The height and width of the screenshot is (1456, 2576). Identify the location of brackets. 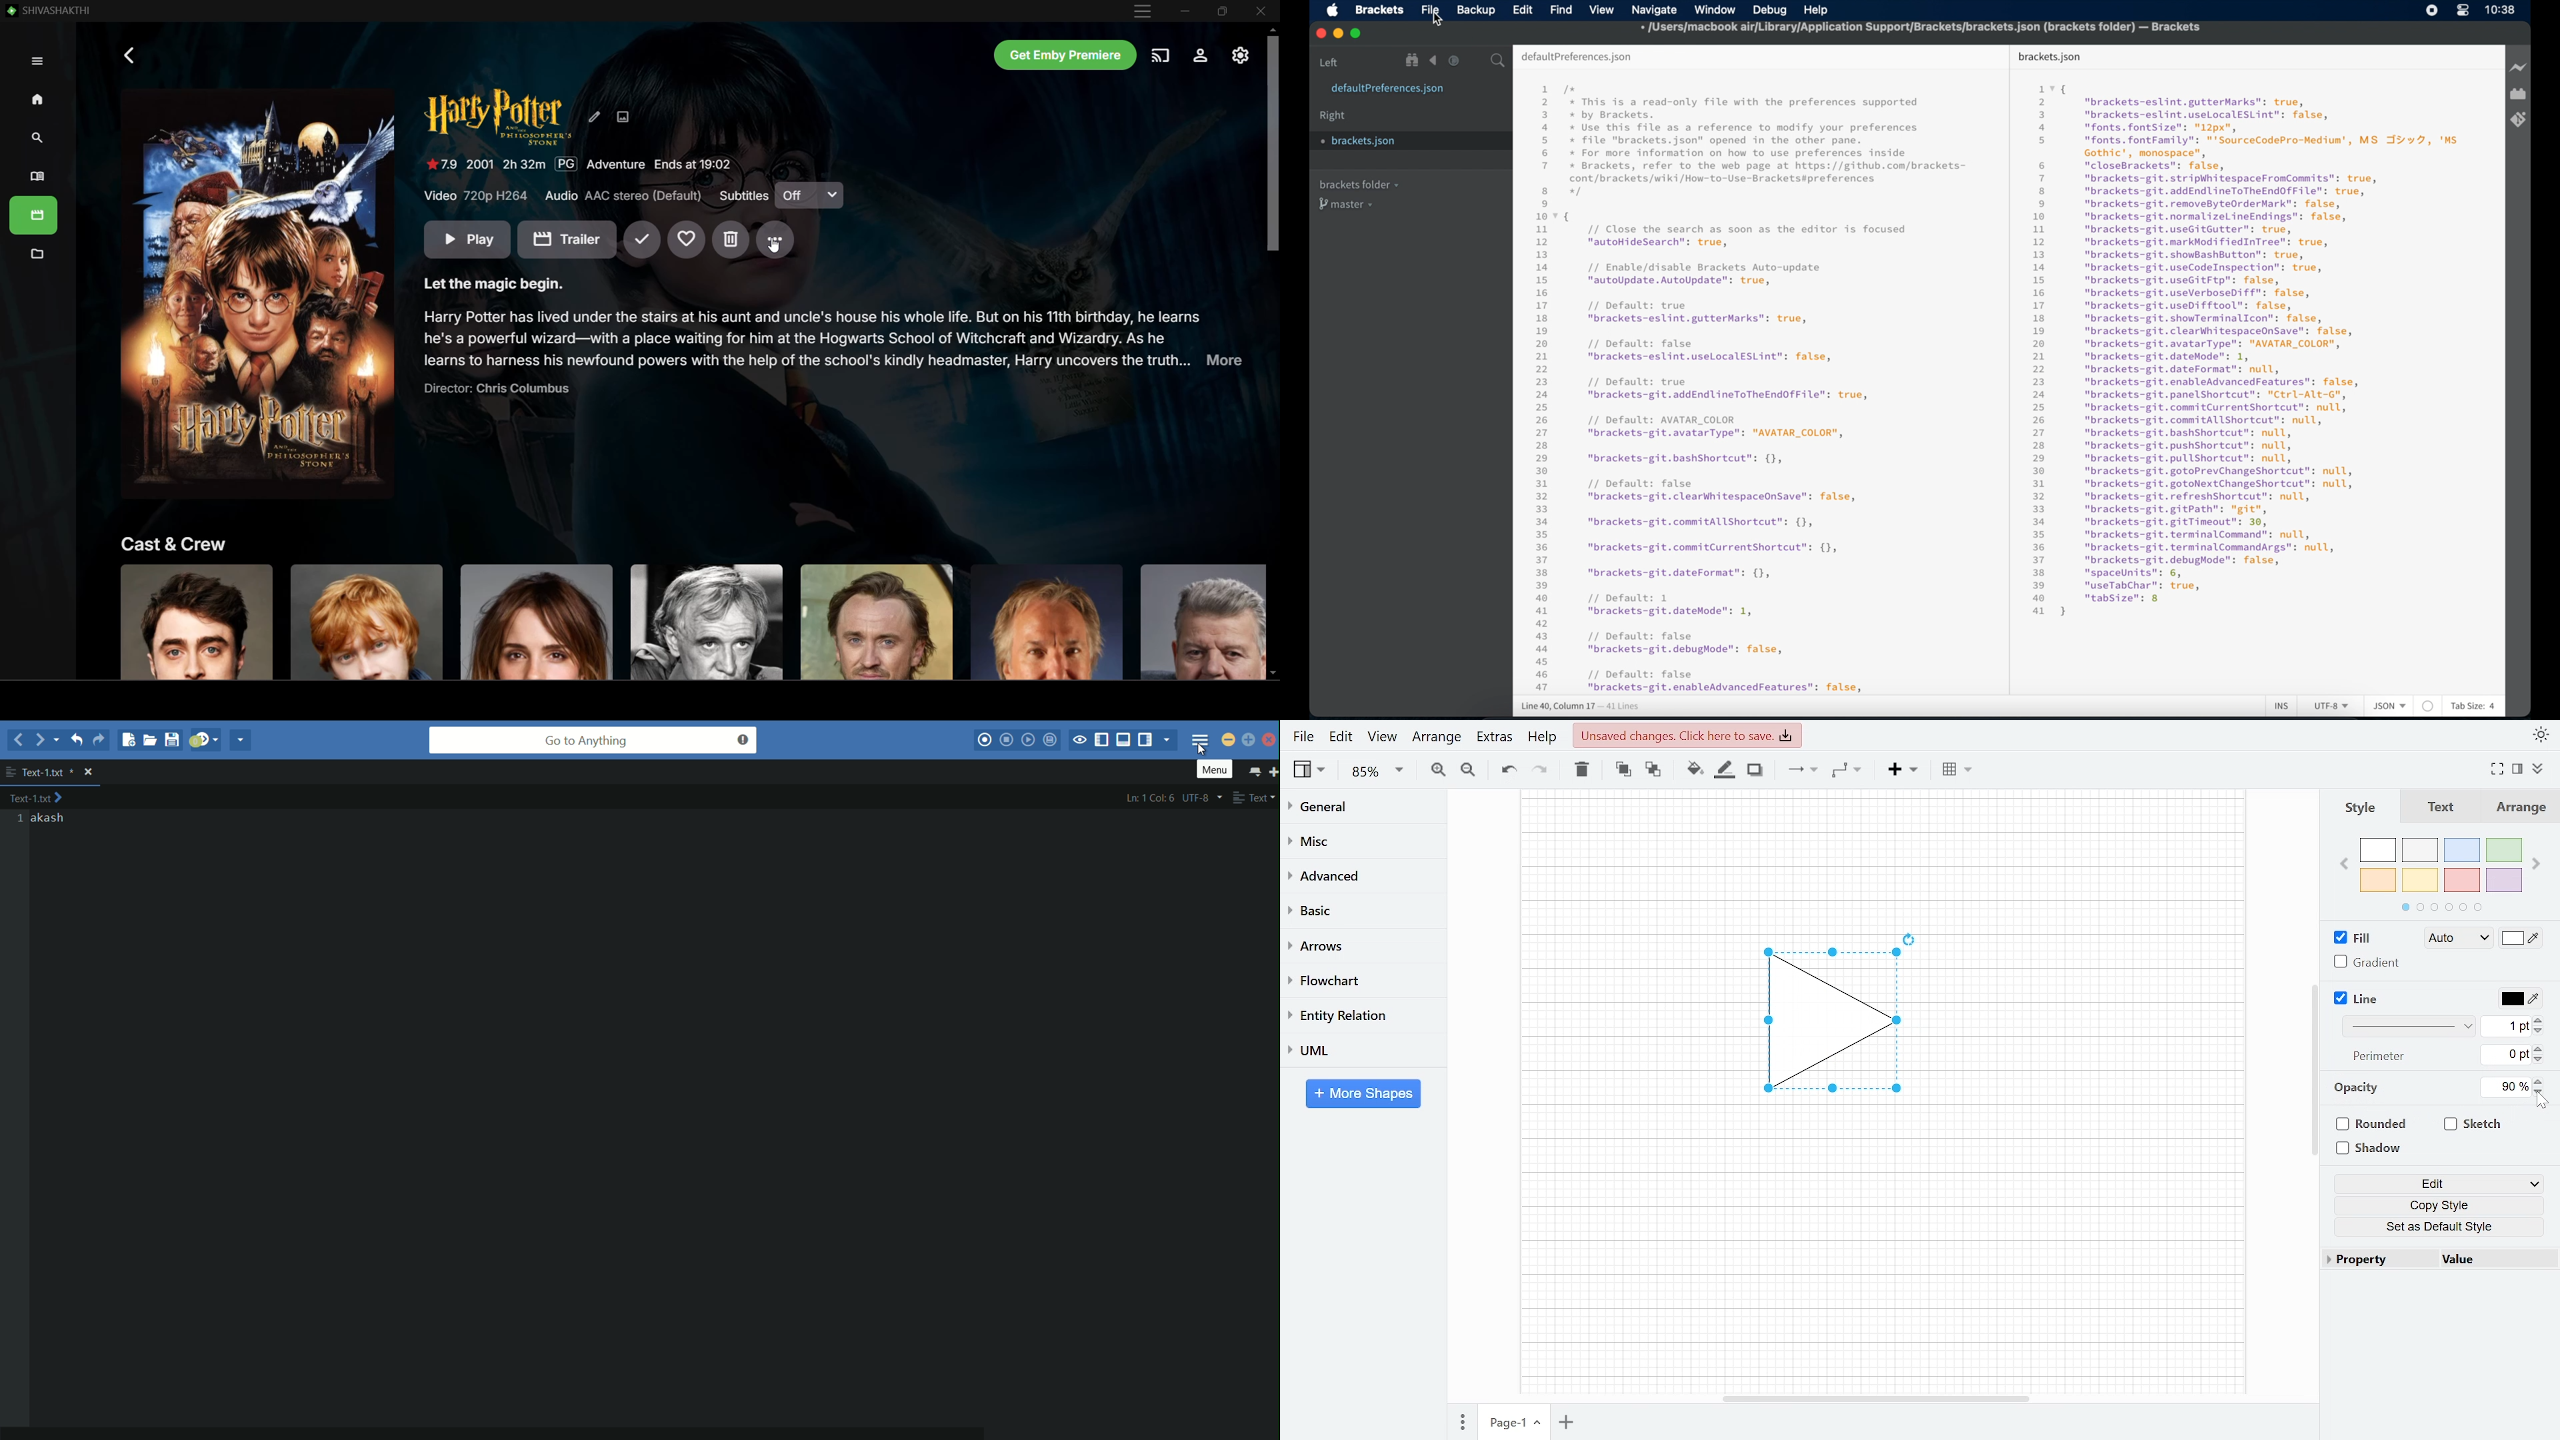
(1380, 10).